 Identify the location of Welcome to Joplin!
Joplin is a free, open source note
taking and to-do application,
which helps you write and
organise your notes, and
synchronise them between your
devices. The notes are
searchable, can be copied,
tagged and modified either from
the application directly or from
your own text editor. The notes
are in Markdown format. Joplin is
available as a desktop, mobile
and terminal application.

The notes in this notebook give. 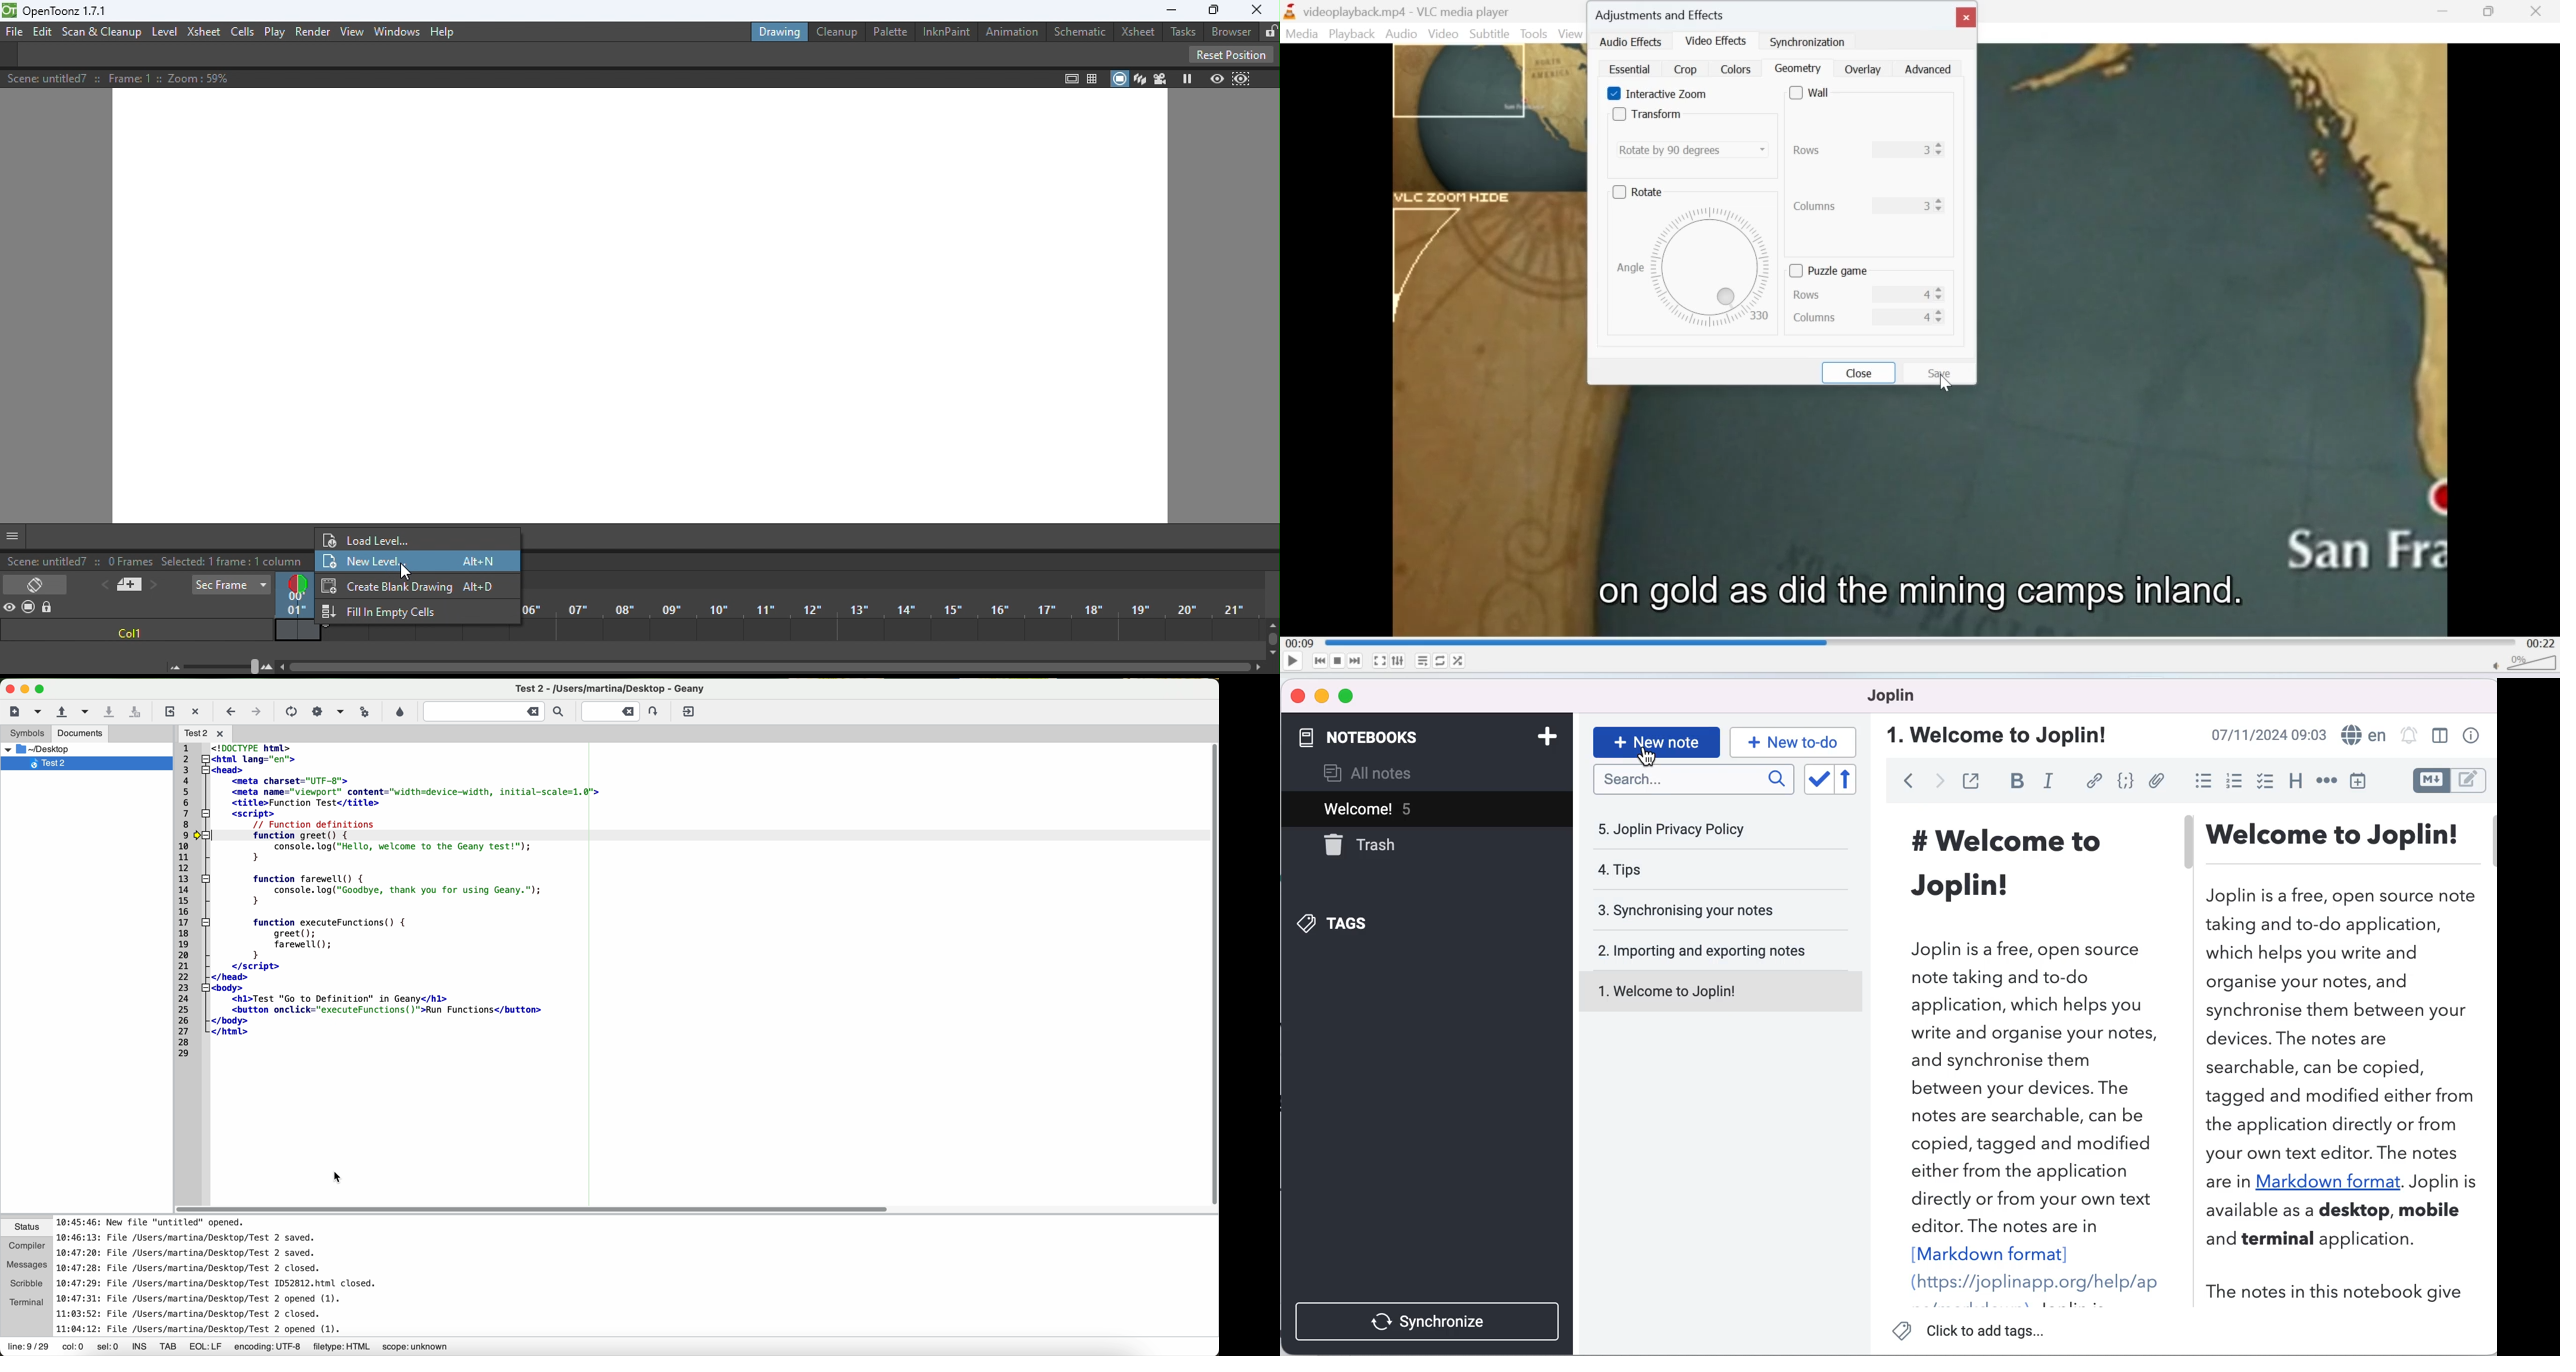
(2346, 1064).